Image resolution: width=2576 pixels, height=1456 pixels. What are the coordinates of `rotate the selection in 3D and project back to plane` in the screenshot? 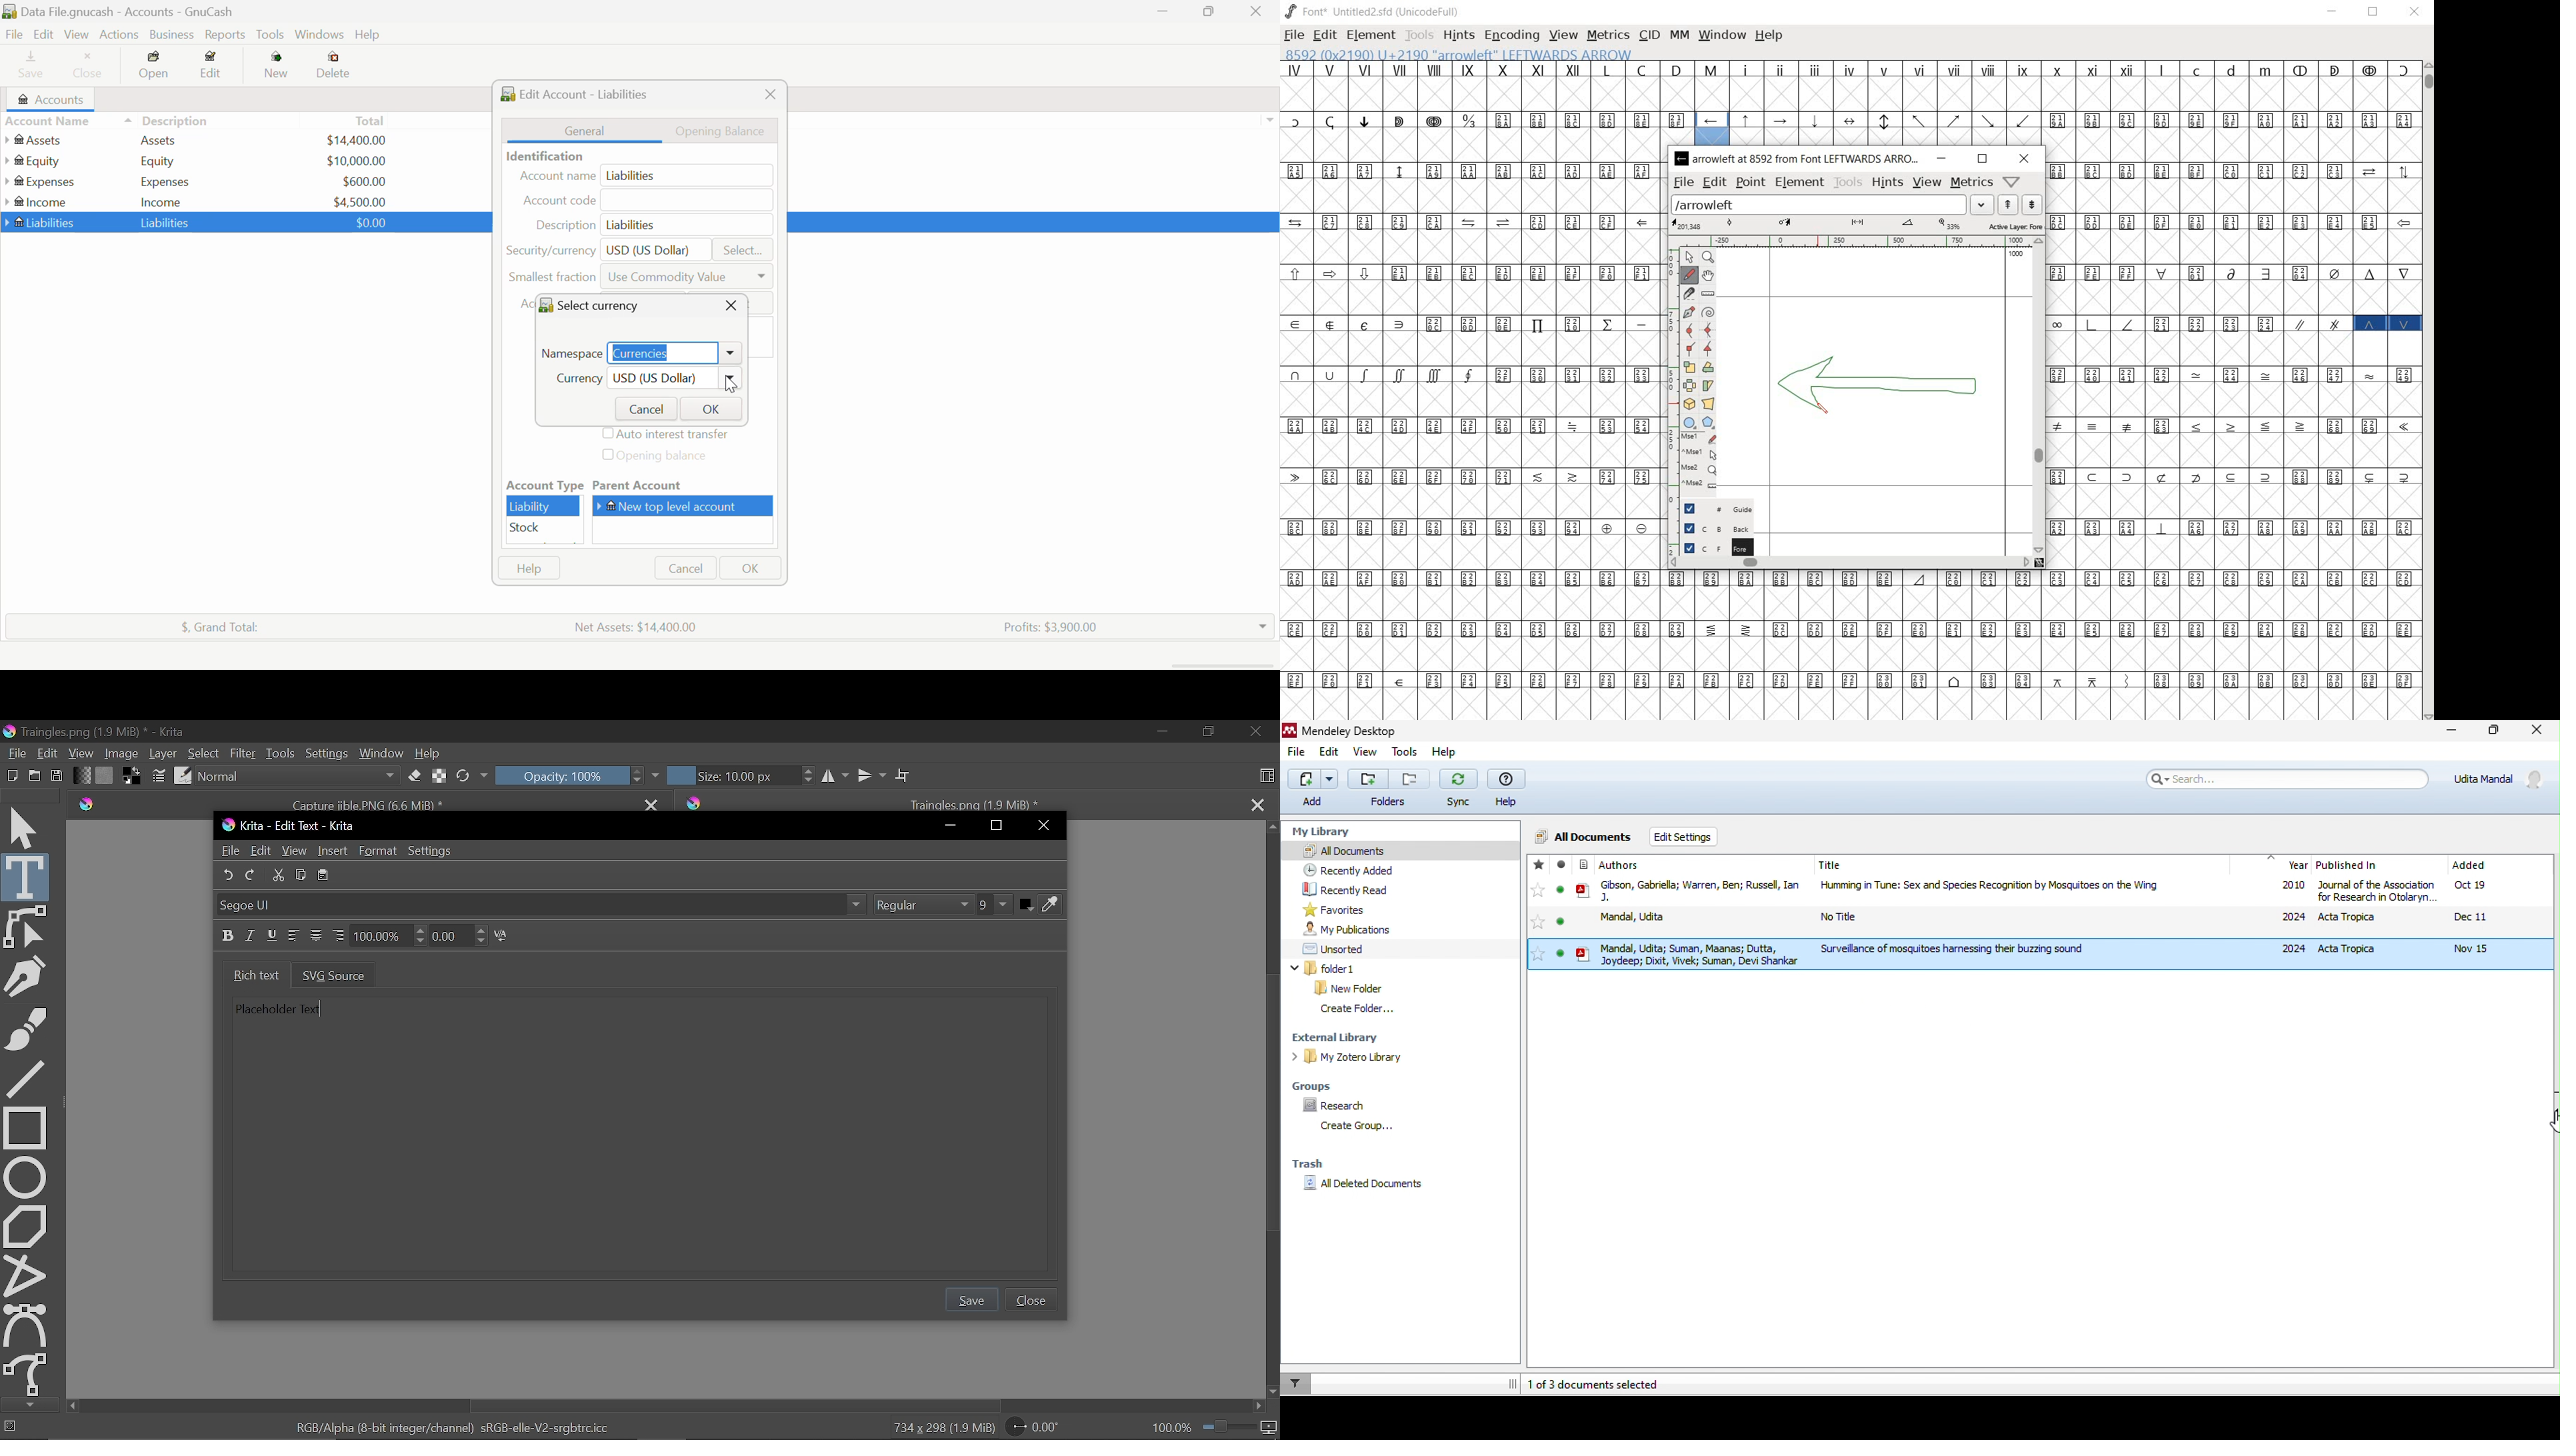 It's located at (1689, 405).